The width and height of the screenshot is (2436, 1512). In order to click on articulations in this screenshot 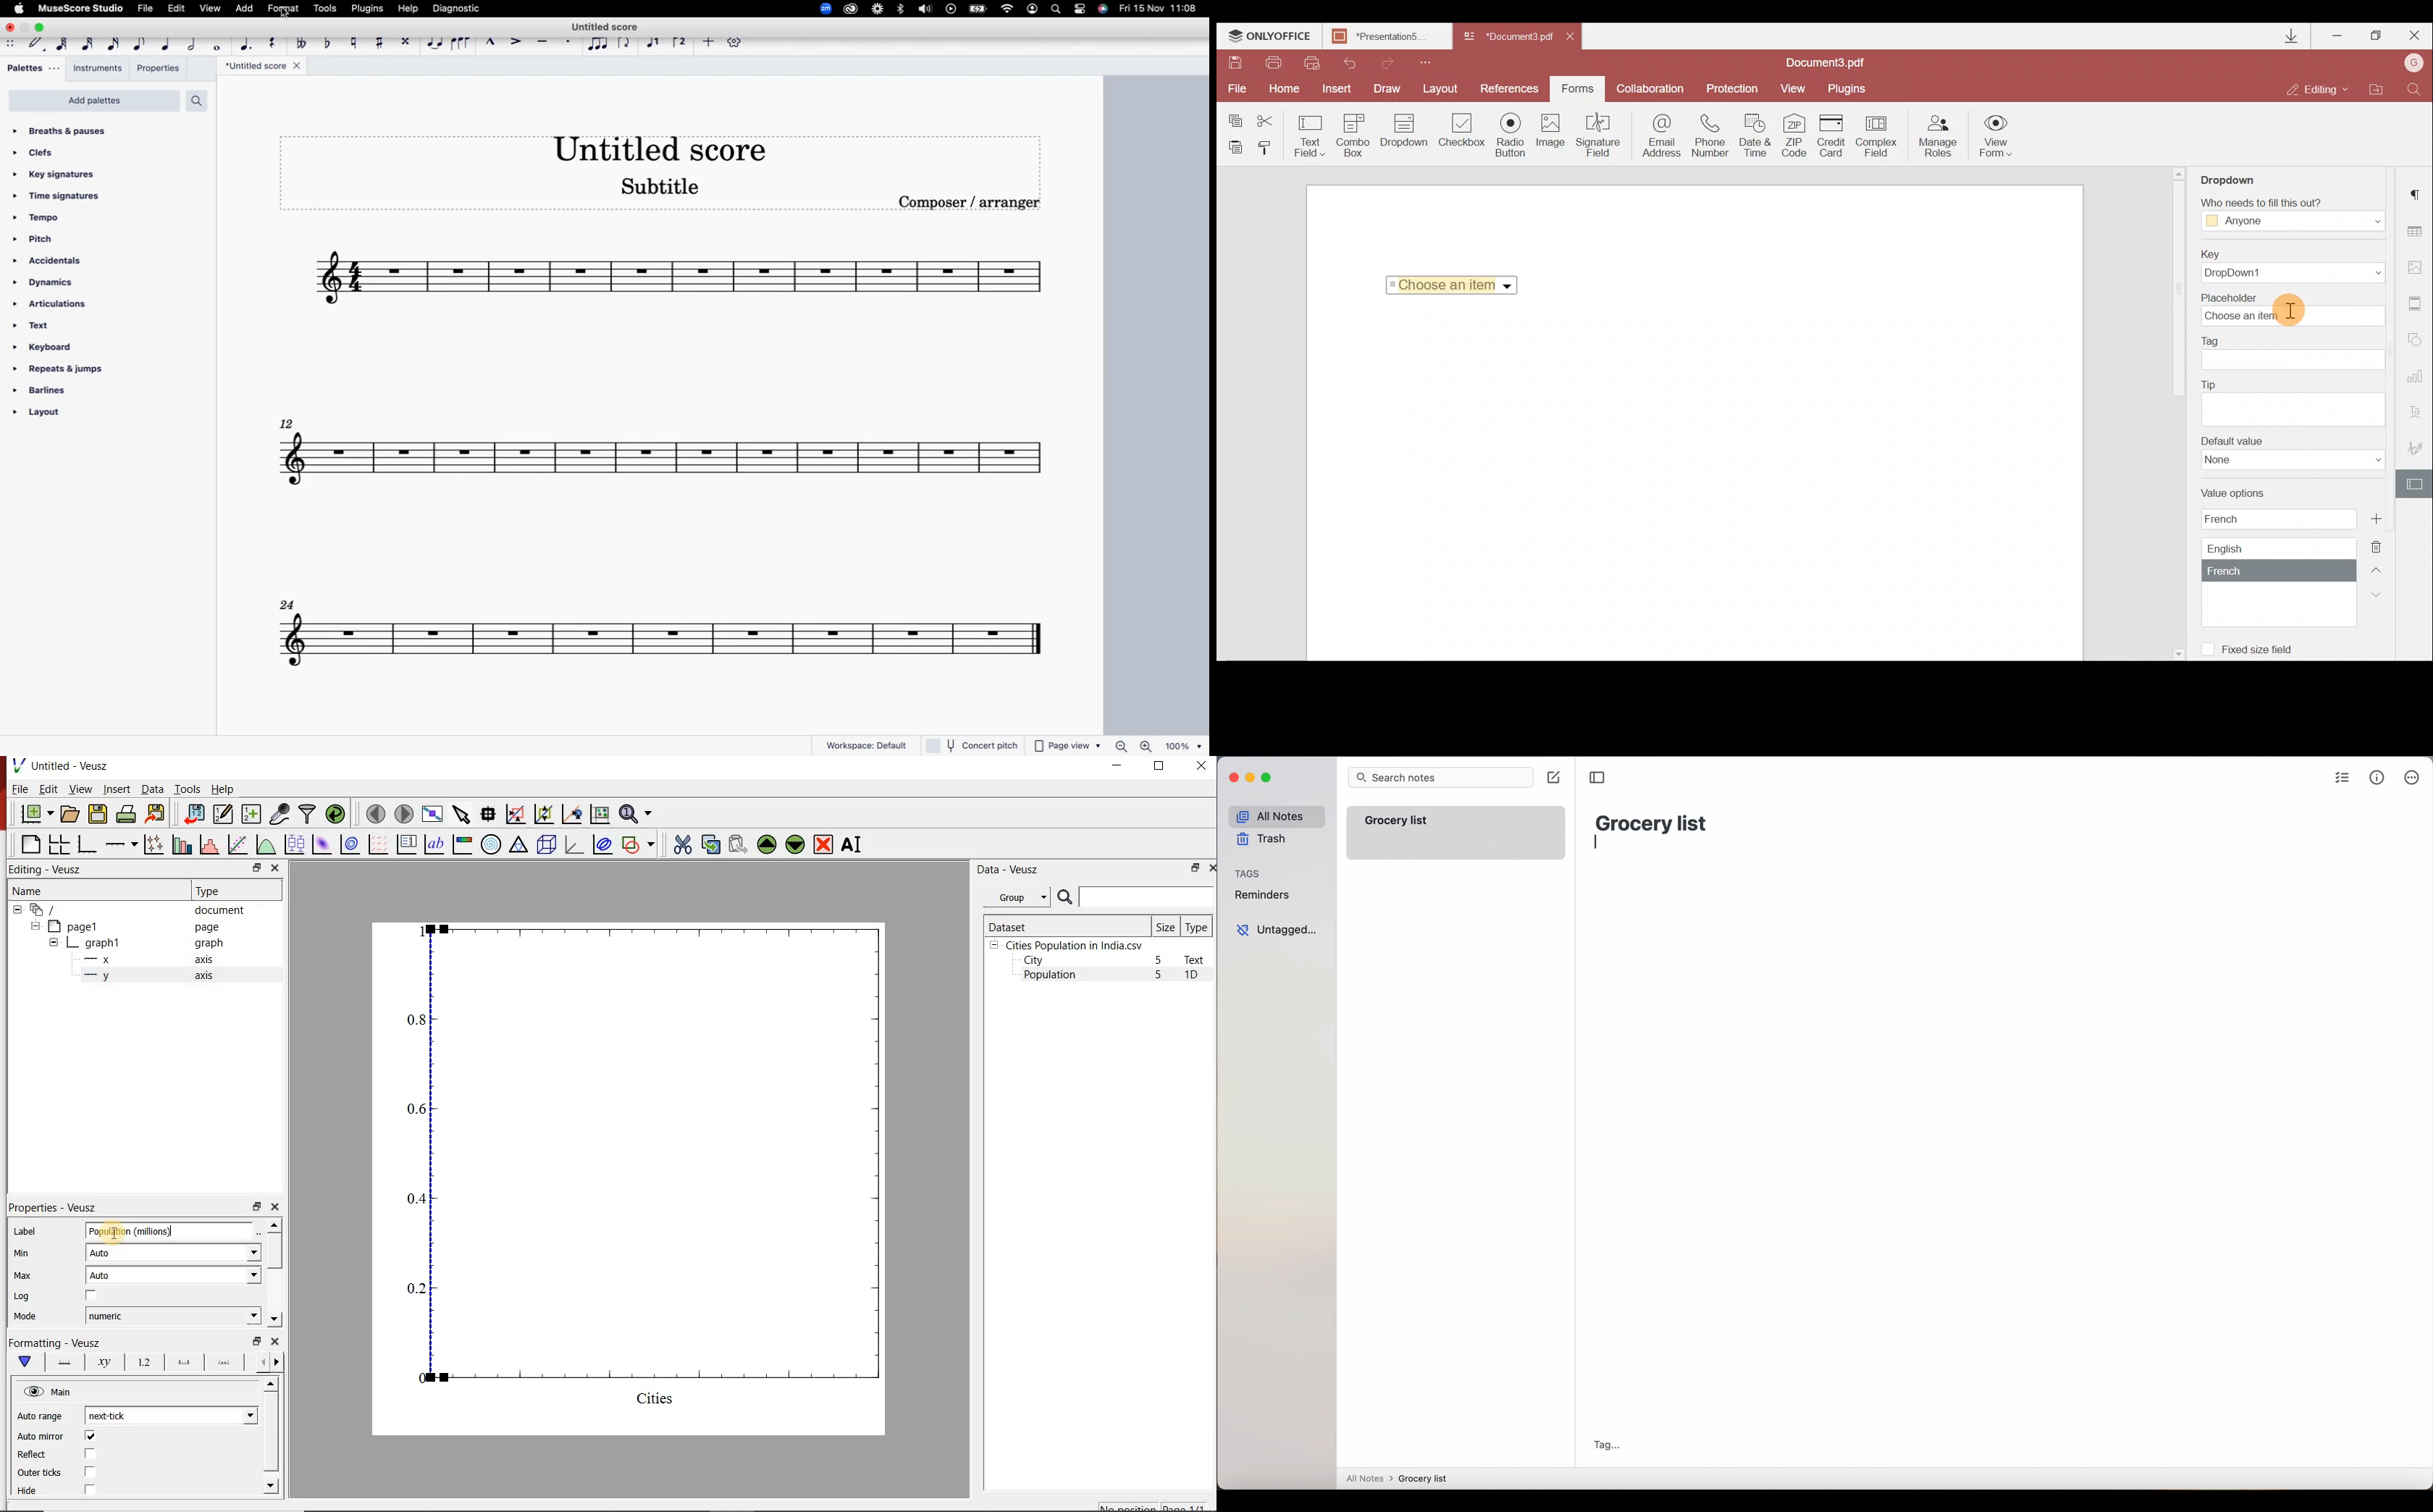, I will do `click(52, 305)`.